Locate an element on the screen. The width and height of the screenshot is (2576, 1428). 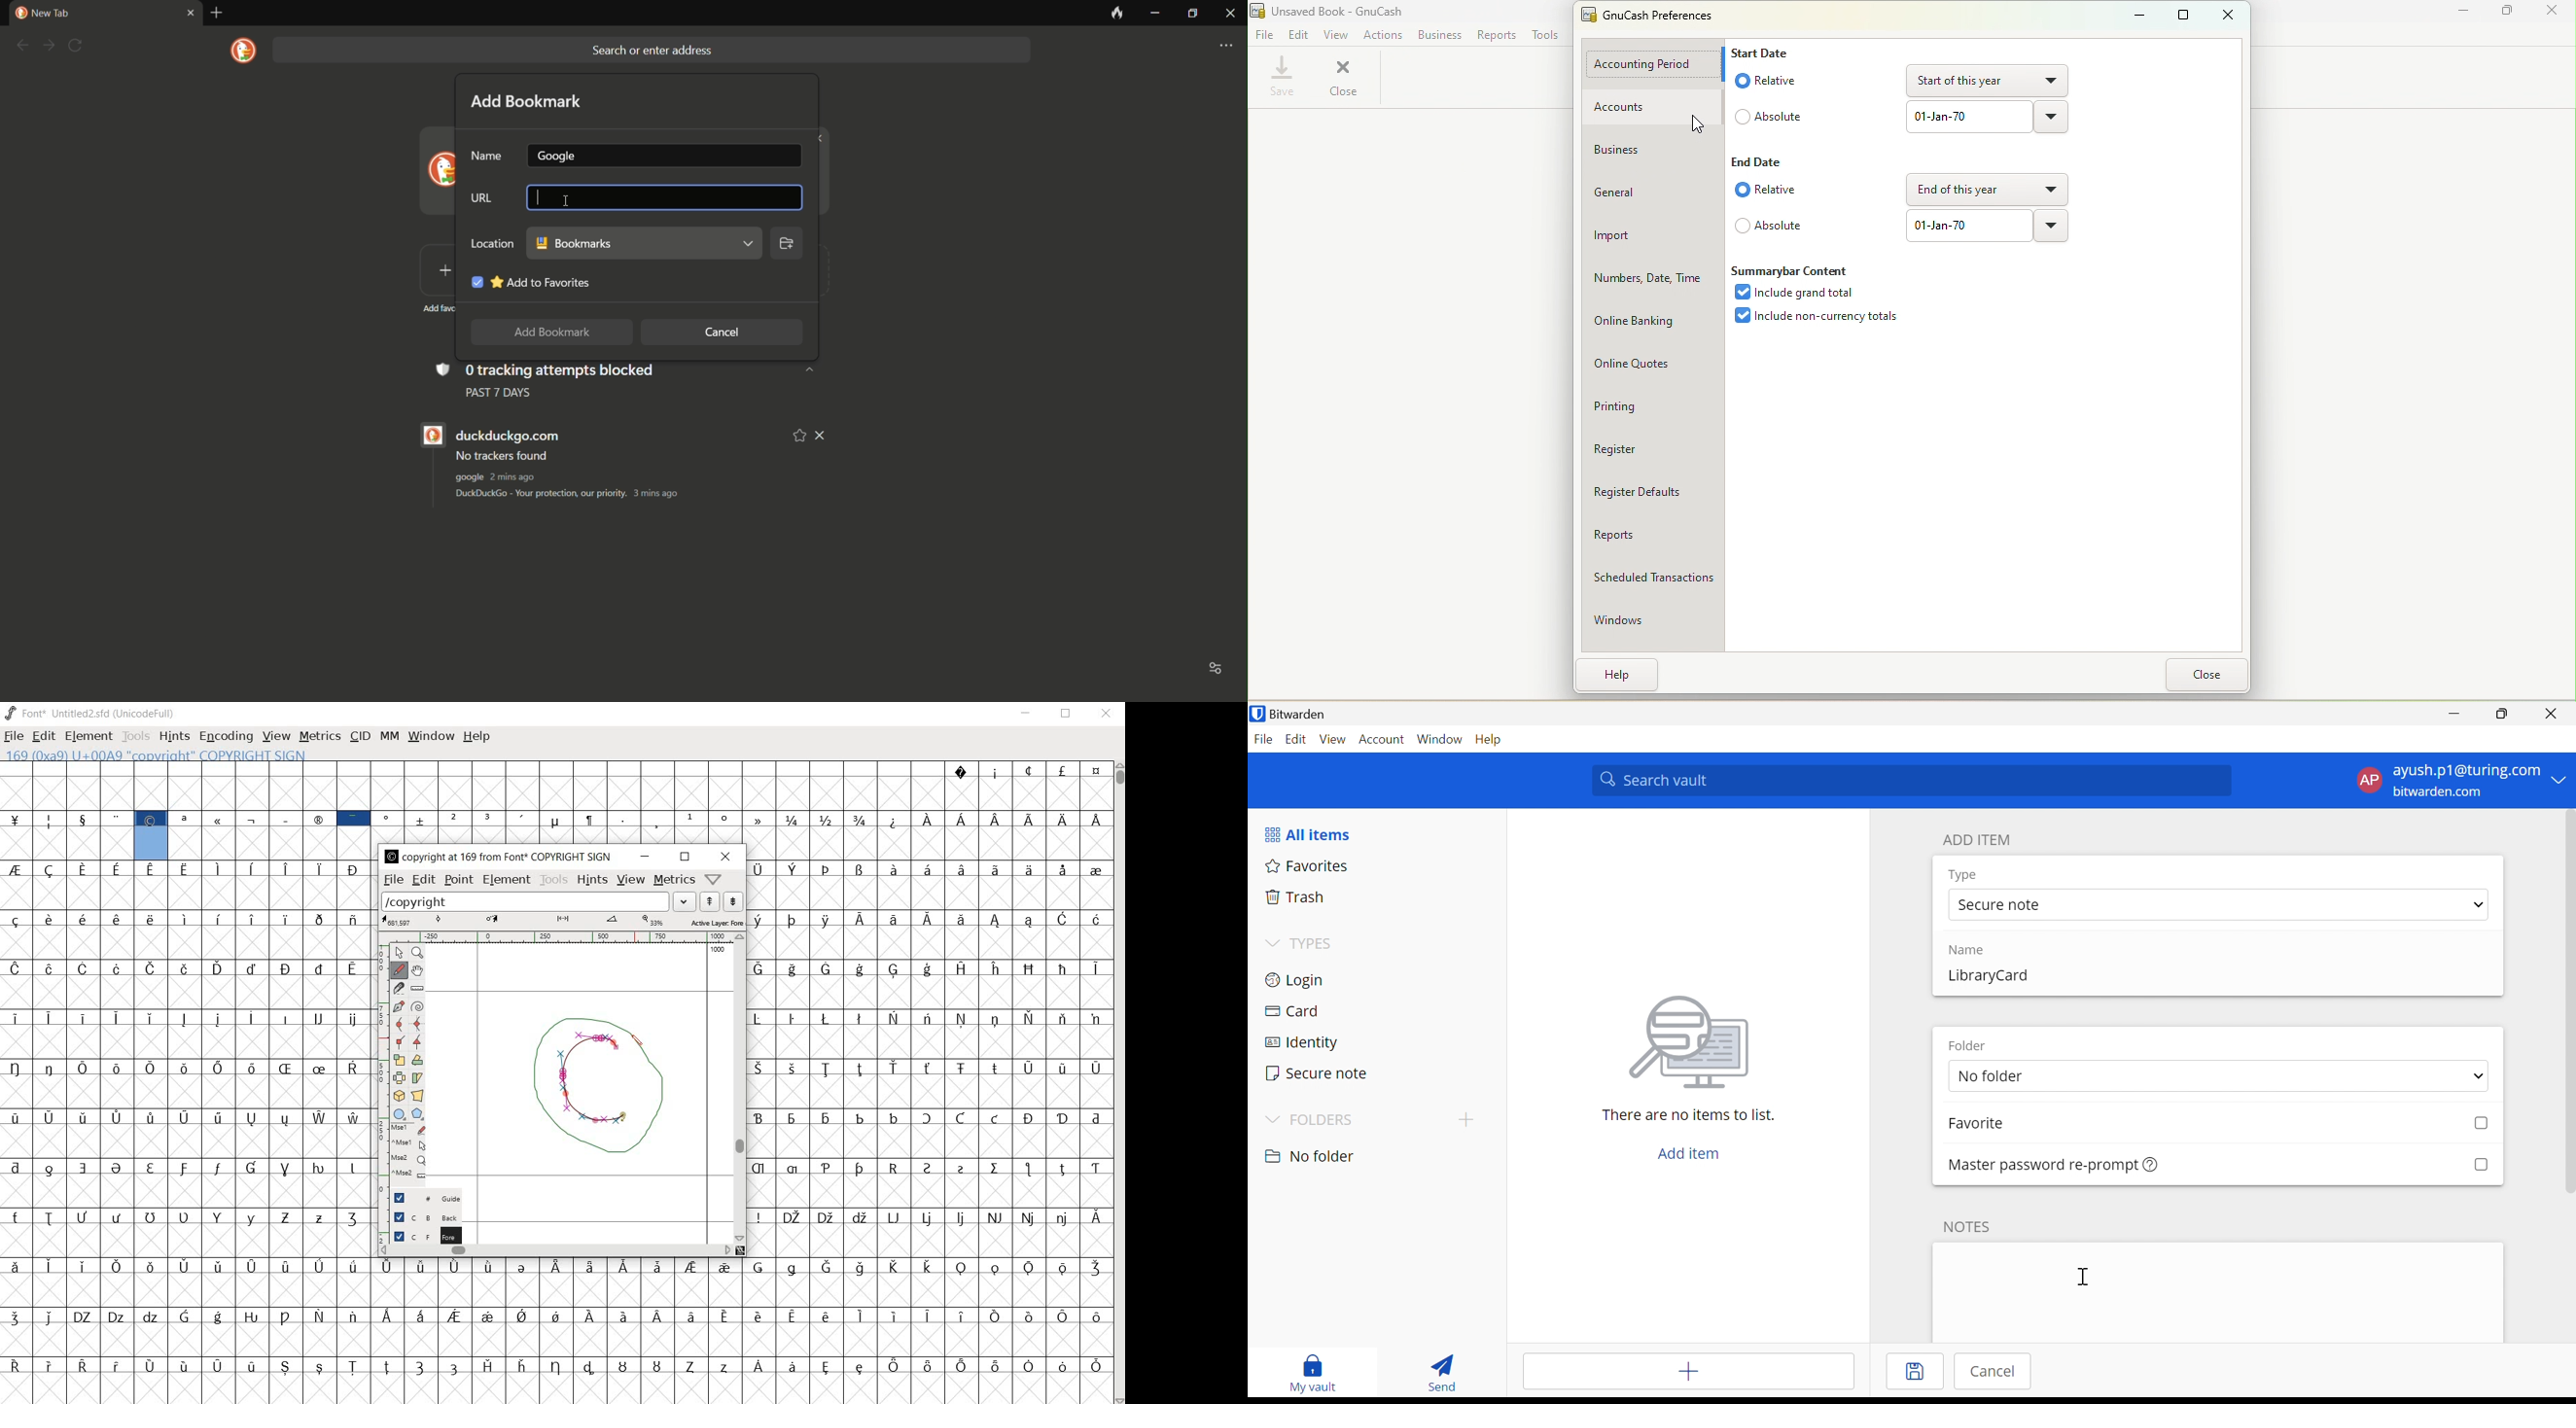
polygon or star is located at coordinates (417, 1114).